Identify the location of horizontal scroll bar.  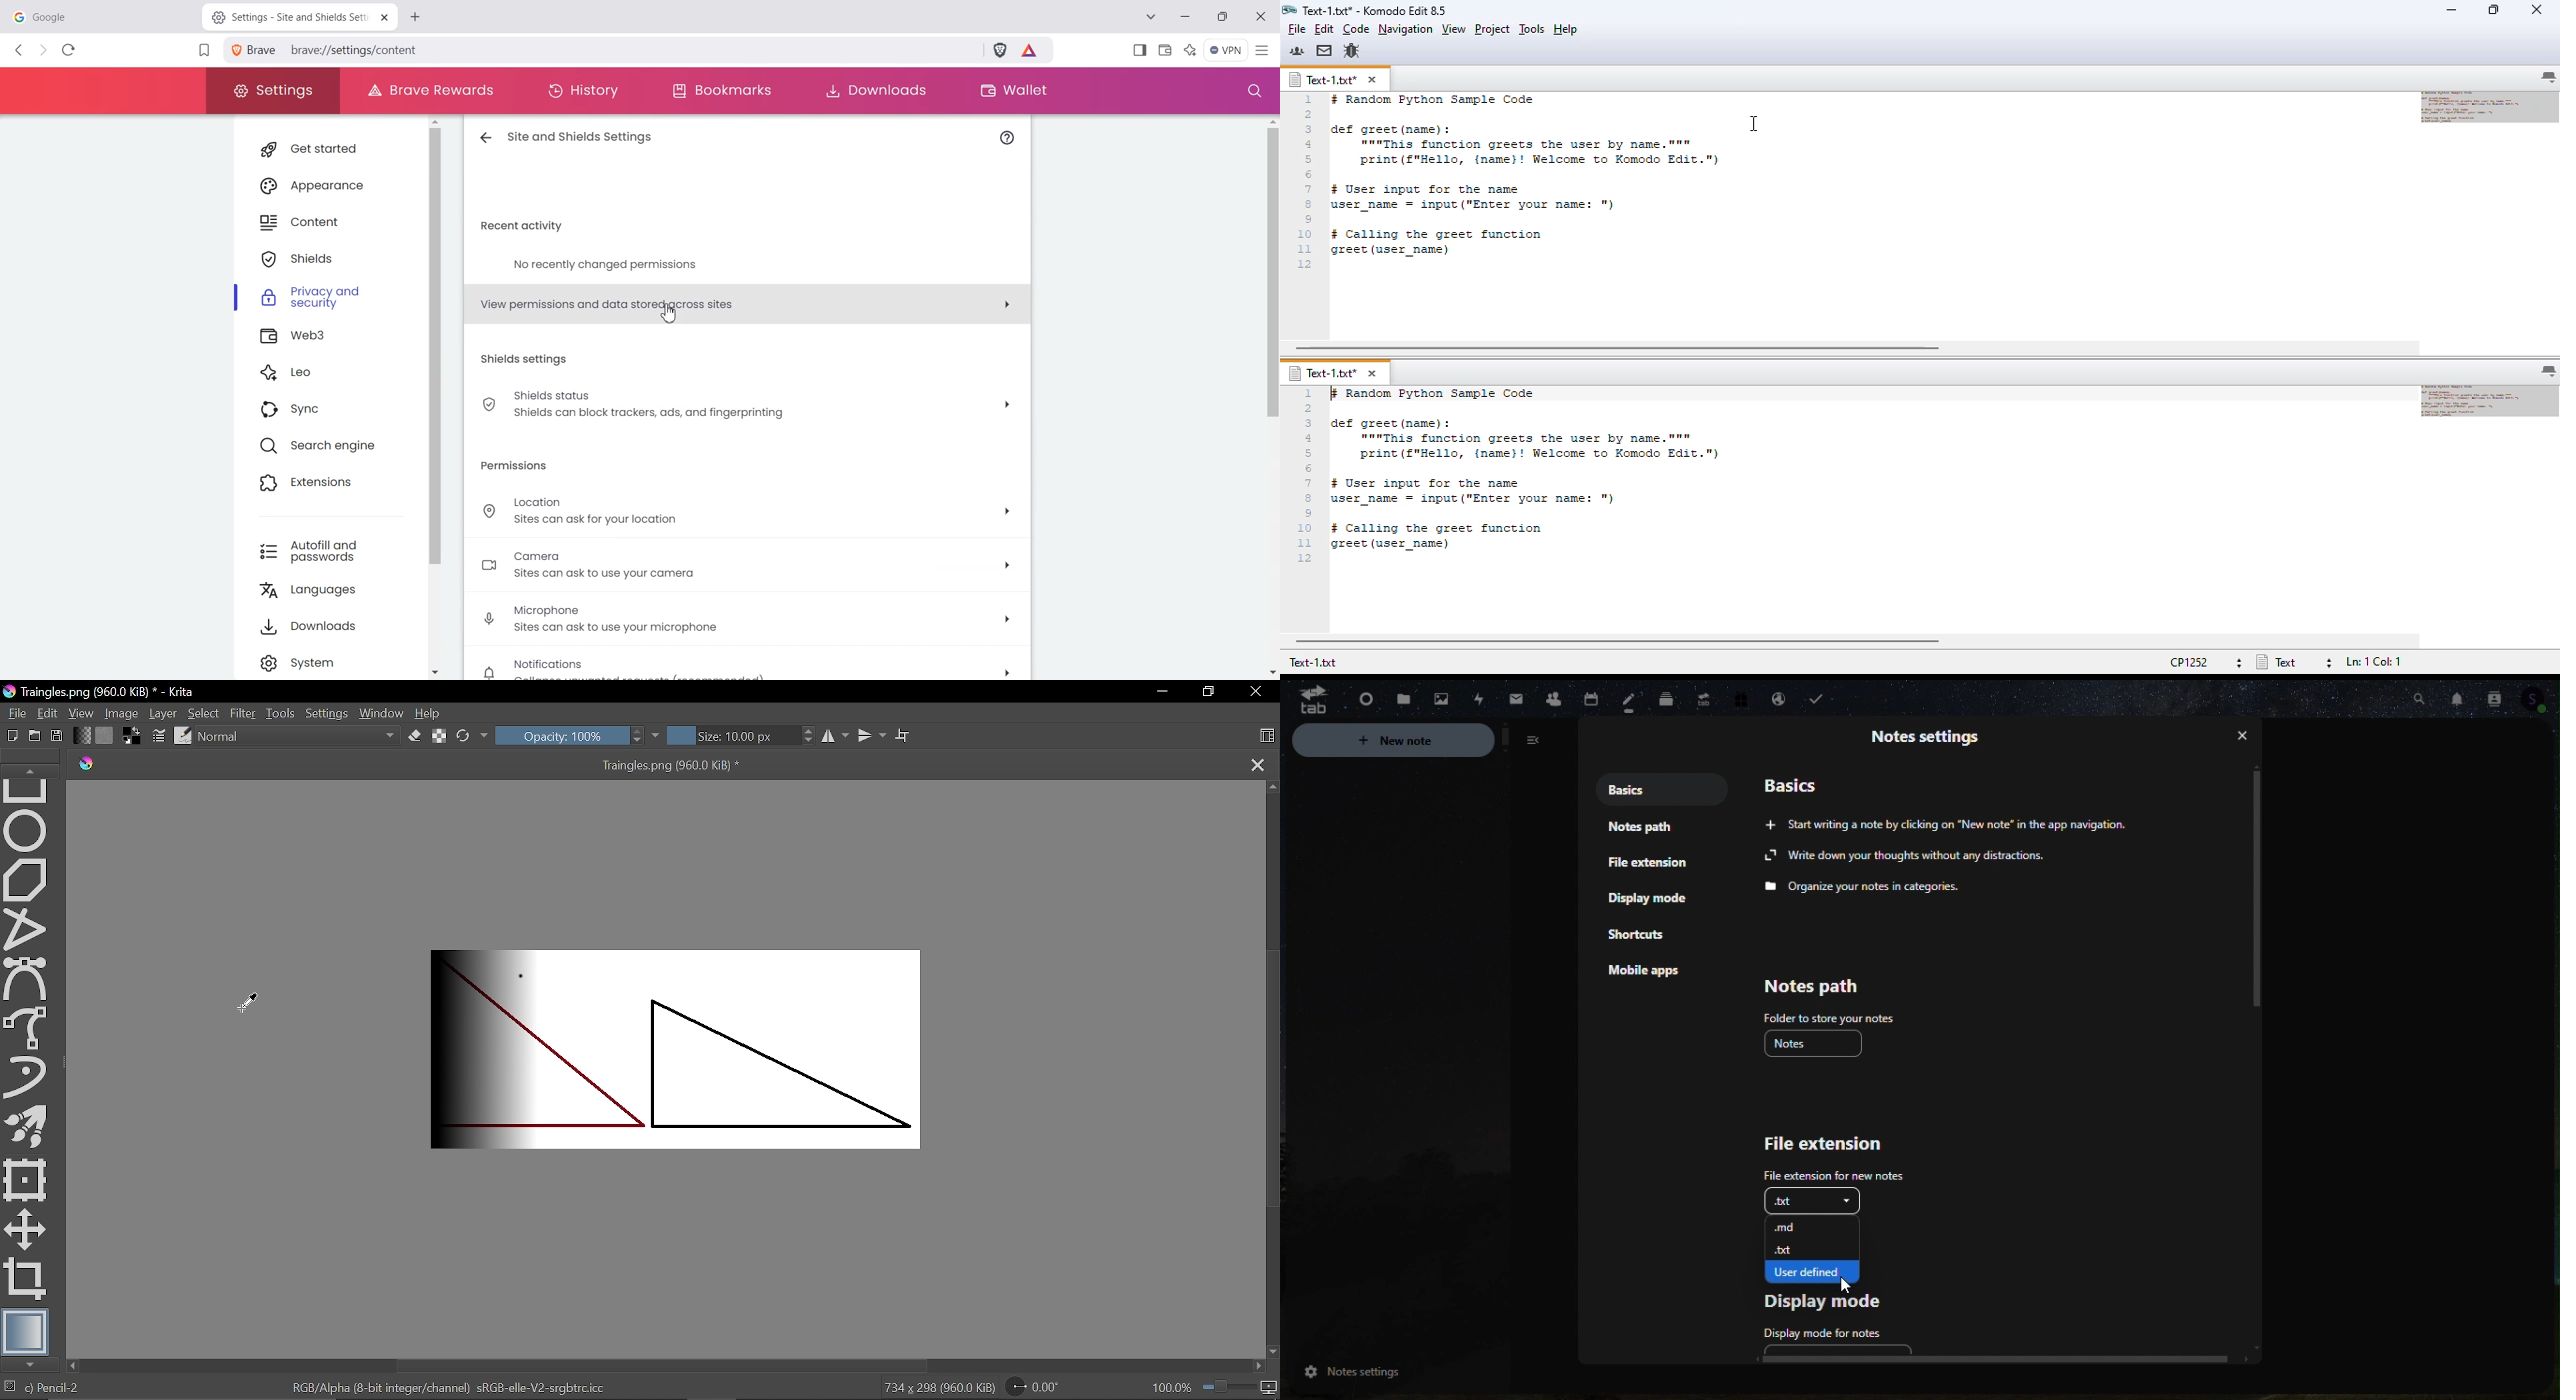
(1985, 1361).